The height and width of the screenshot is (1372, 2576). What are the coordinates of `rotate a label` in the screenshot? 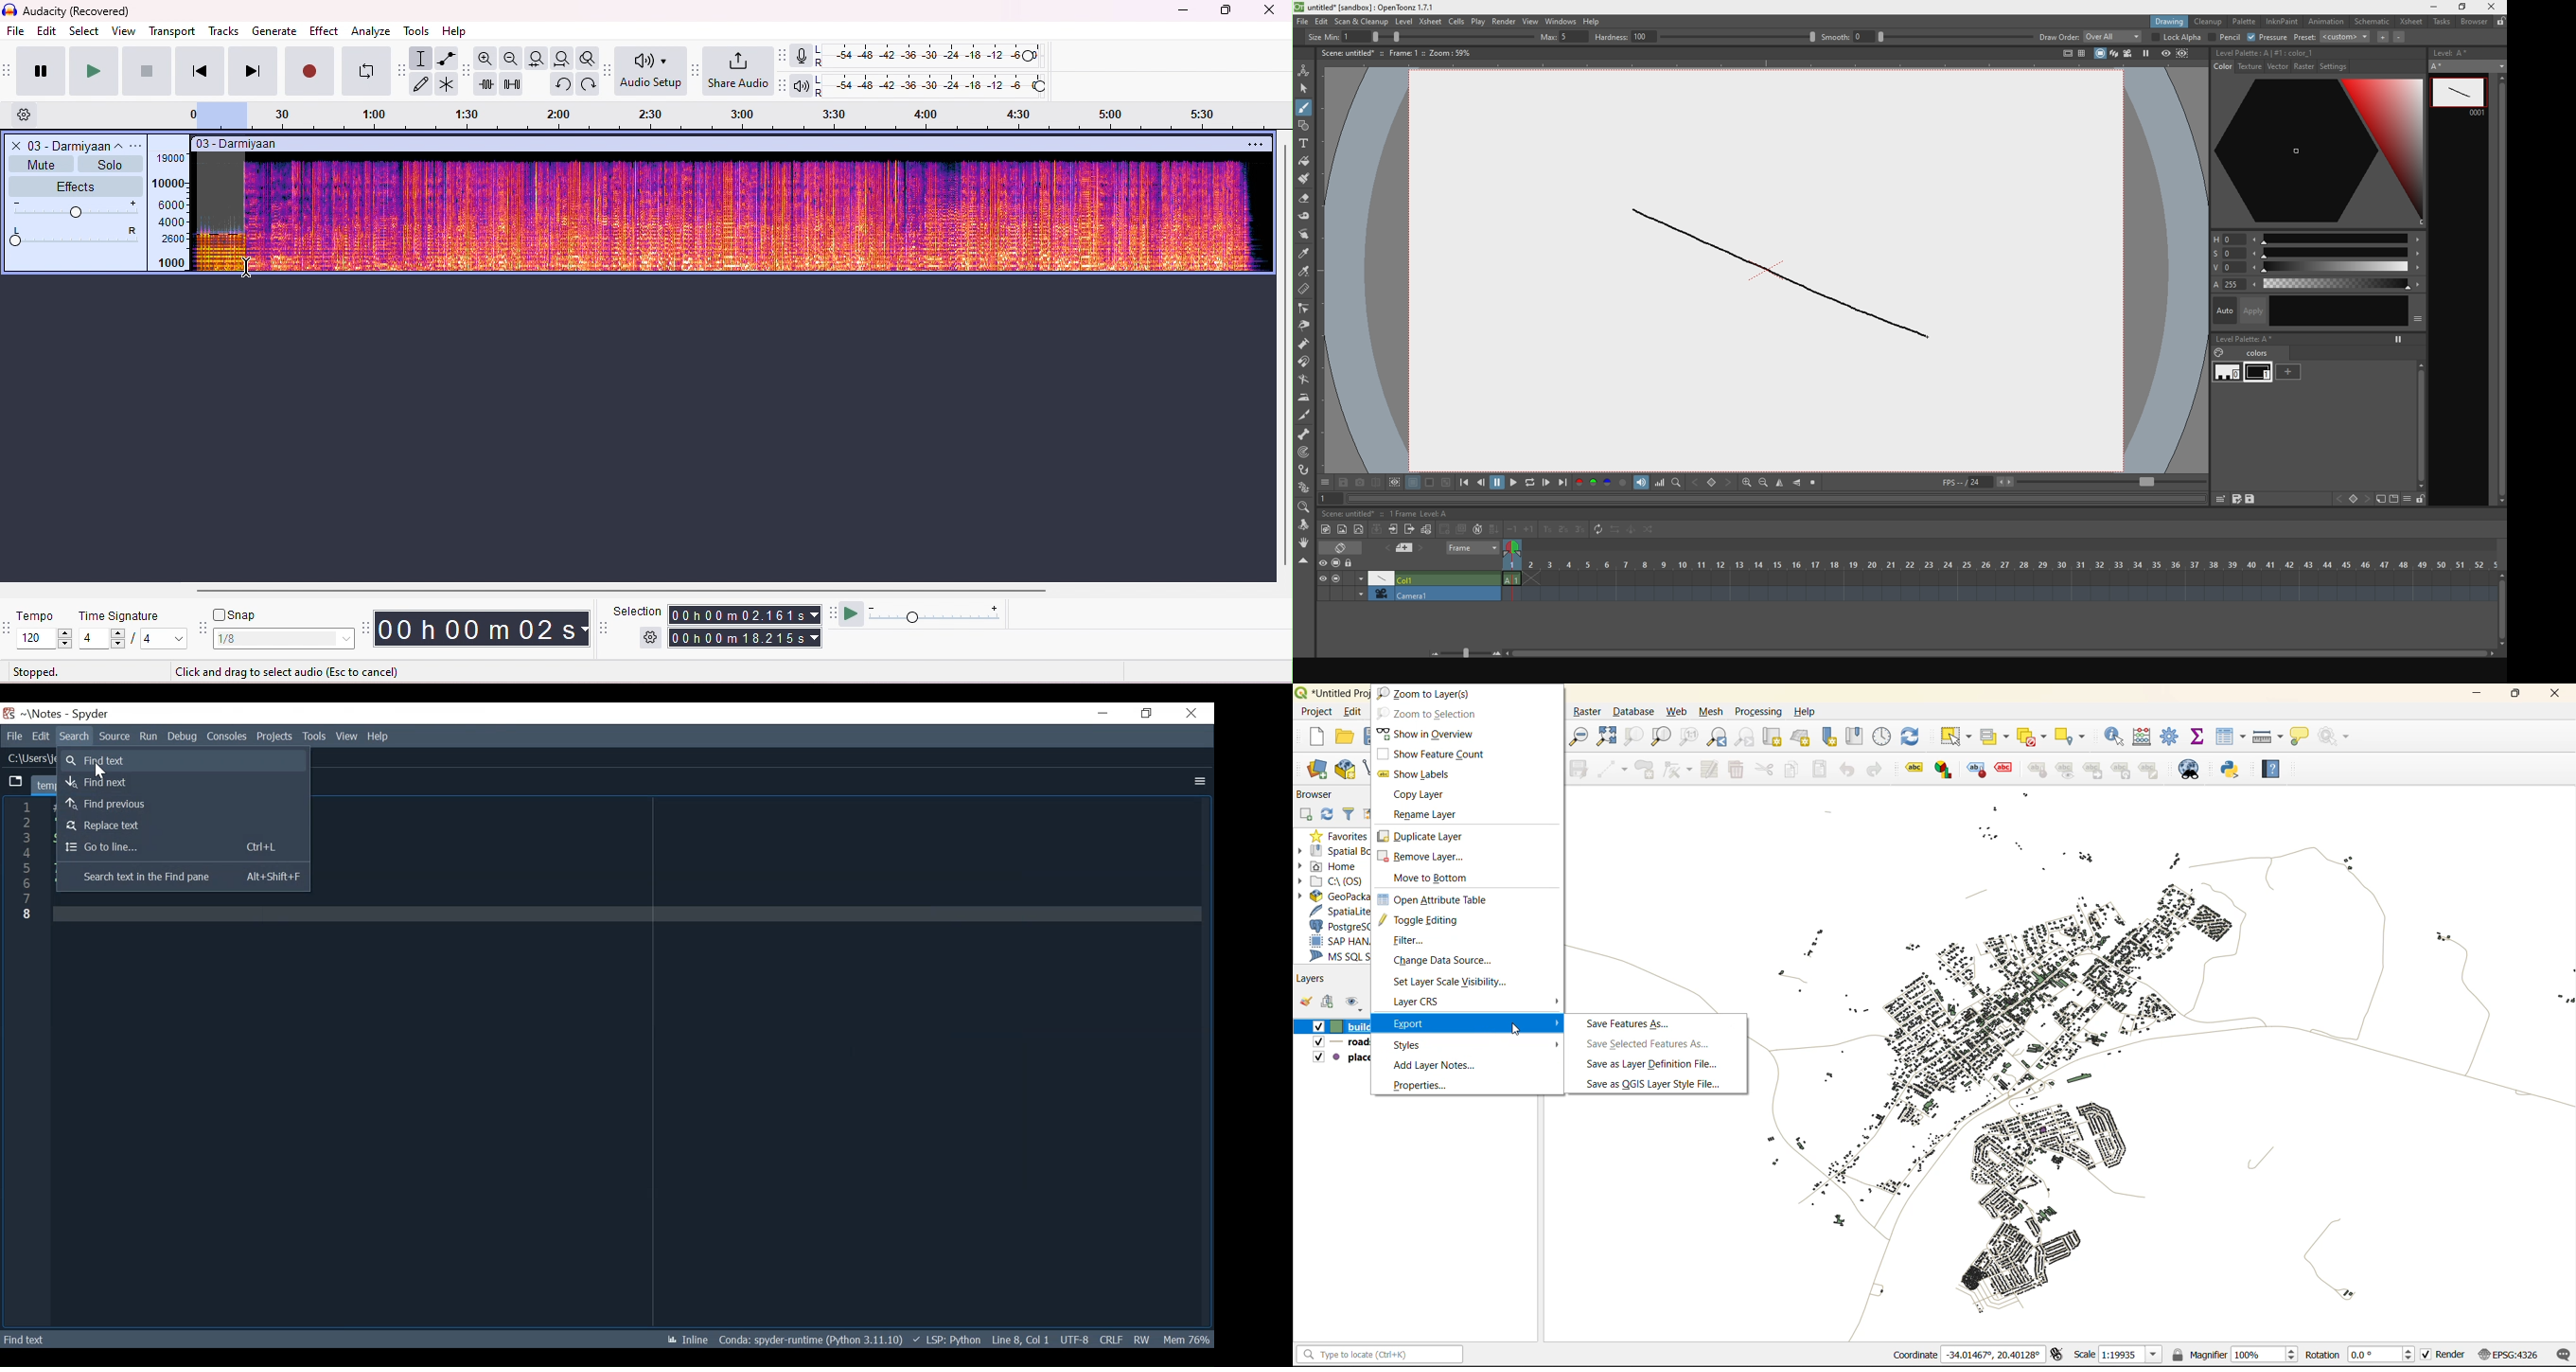 It's located at (2121, 771).